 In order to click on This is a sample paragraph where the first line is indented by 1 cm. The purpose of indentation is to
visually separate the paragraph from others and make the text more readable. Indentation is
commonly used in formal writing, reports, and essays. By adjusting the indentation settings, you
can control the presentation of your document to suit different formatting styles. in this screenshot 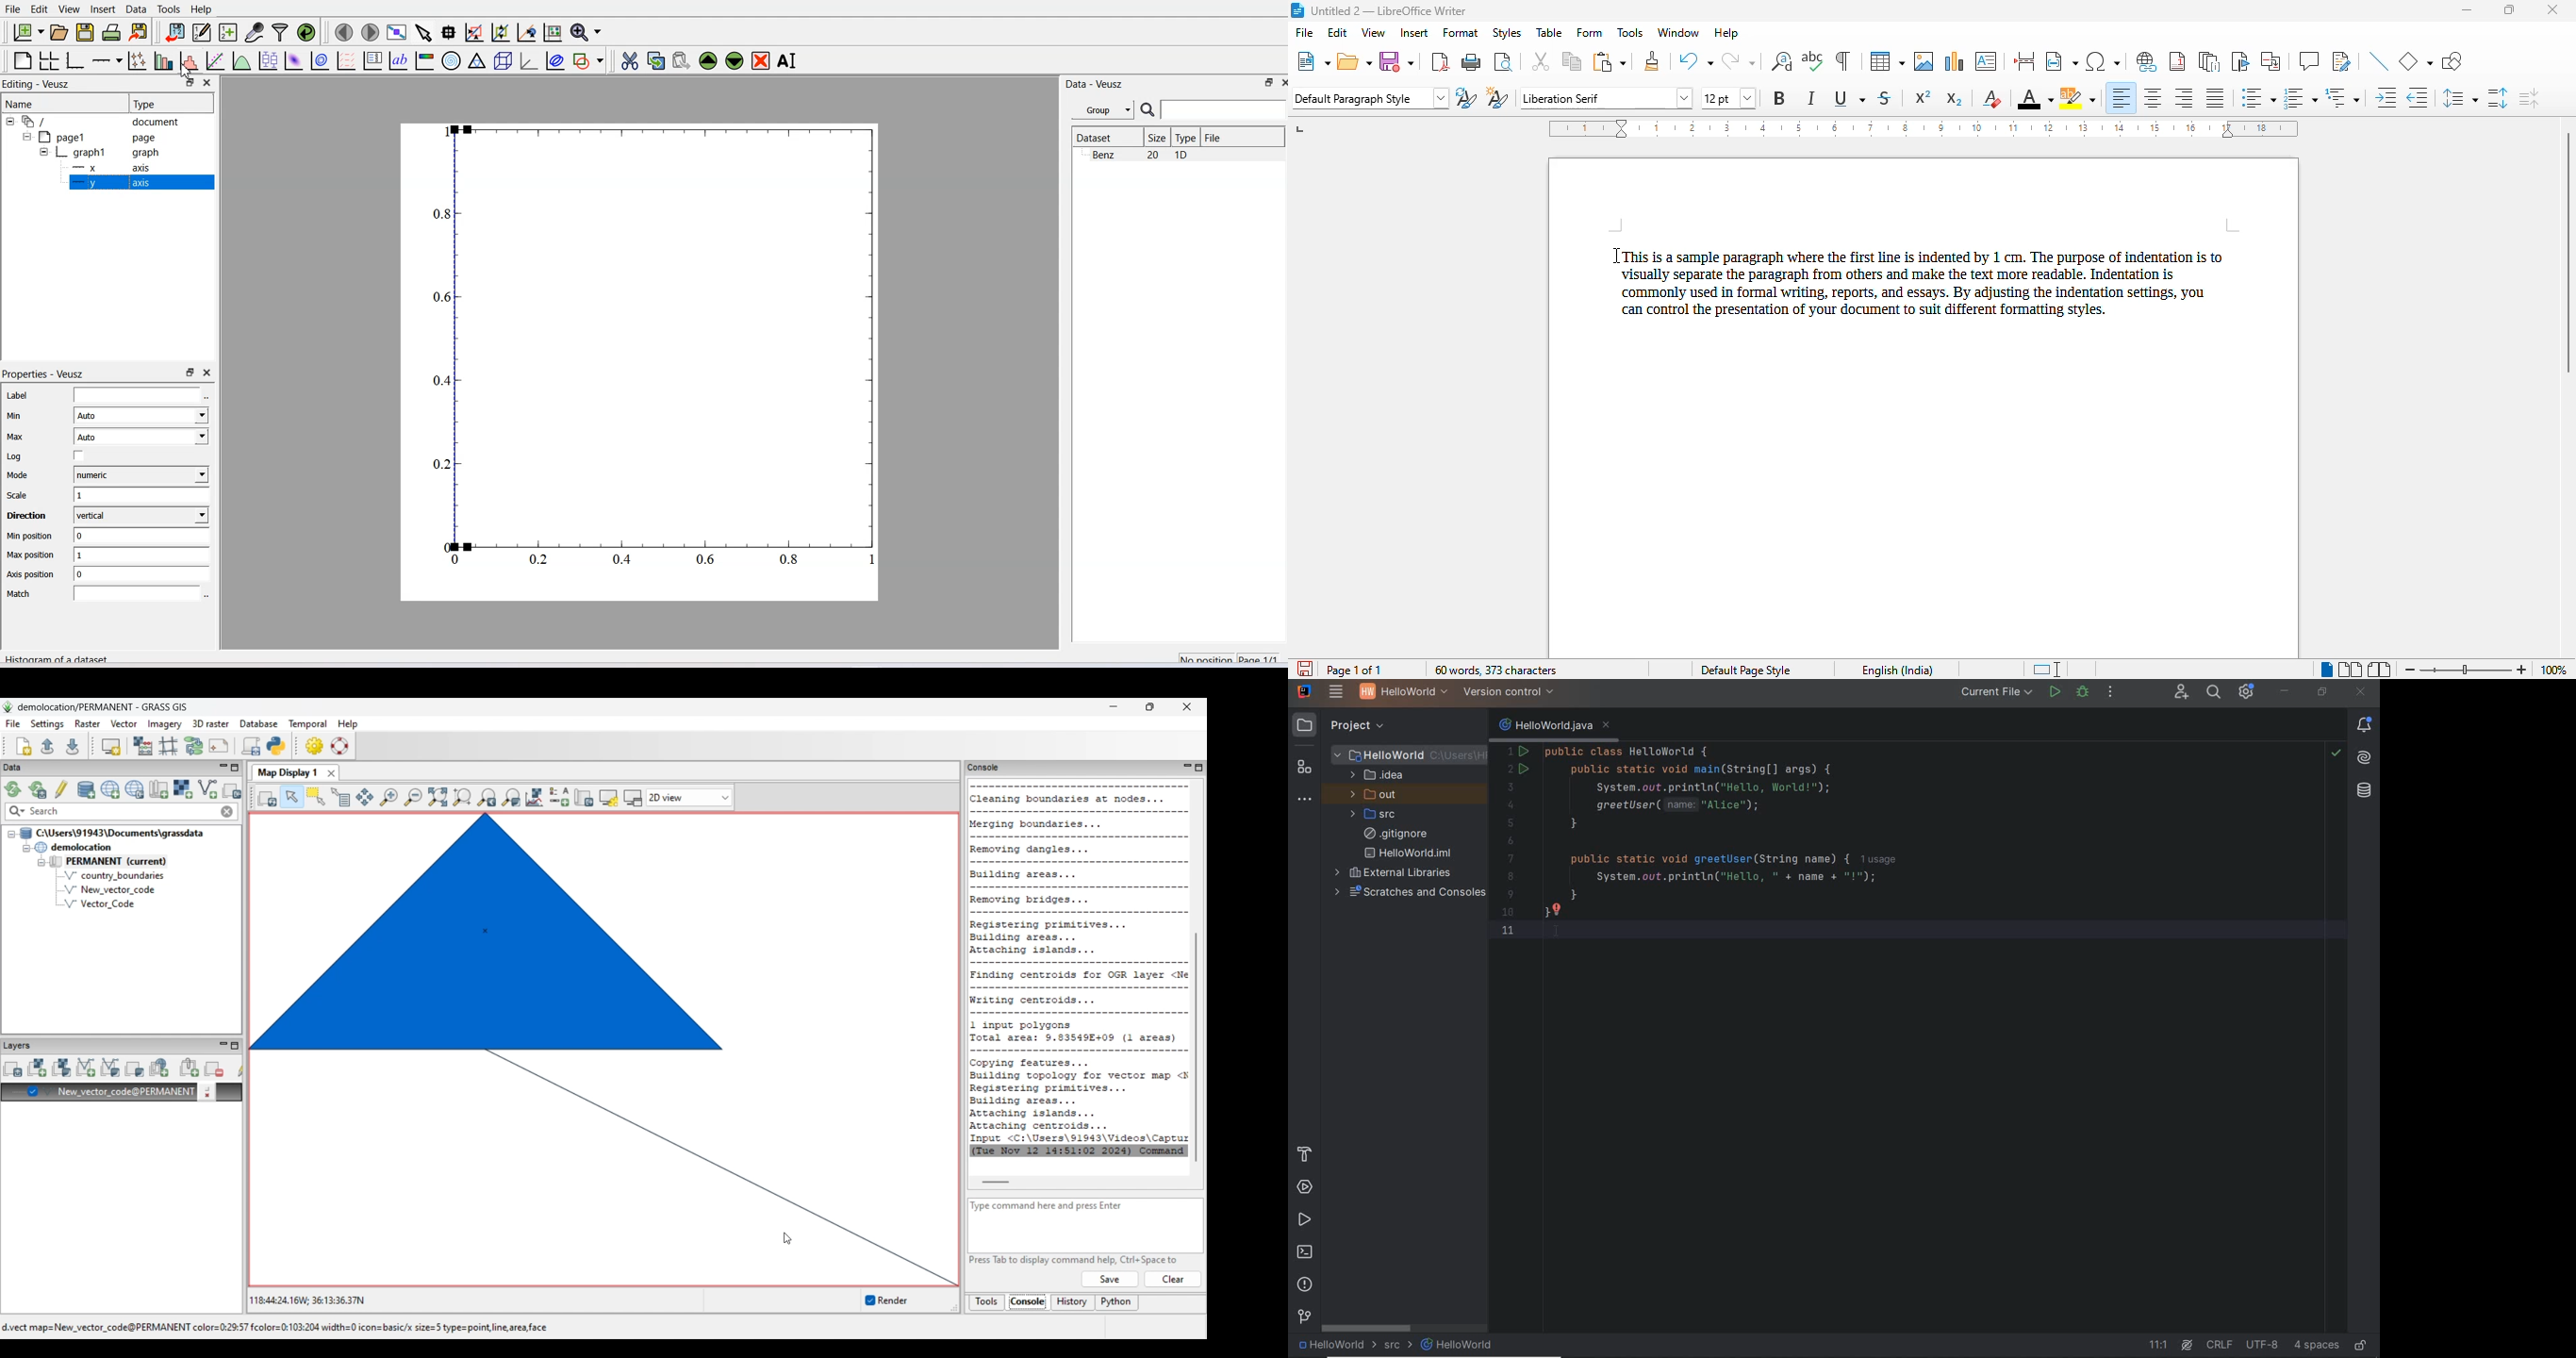, I will do `click(1930, 285)`.